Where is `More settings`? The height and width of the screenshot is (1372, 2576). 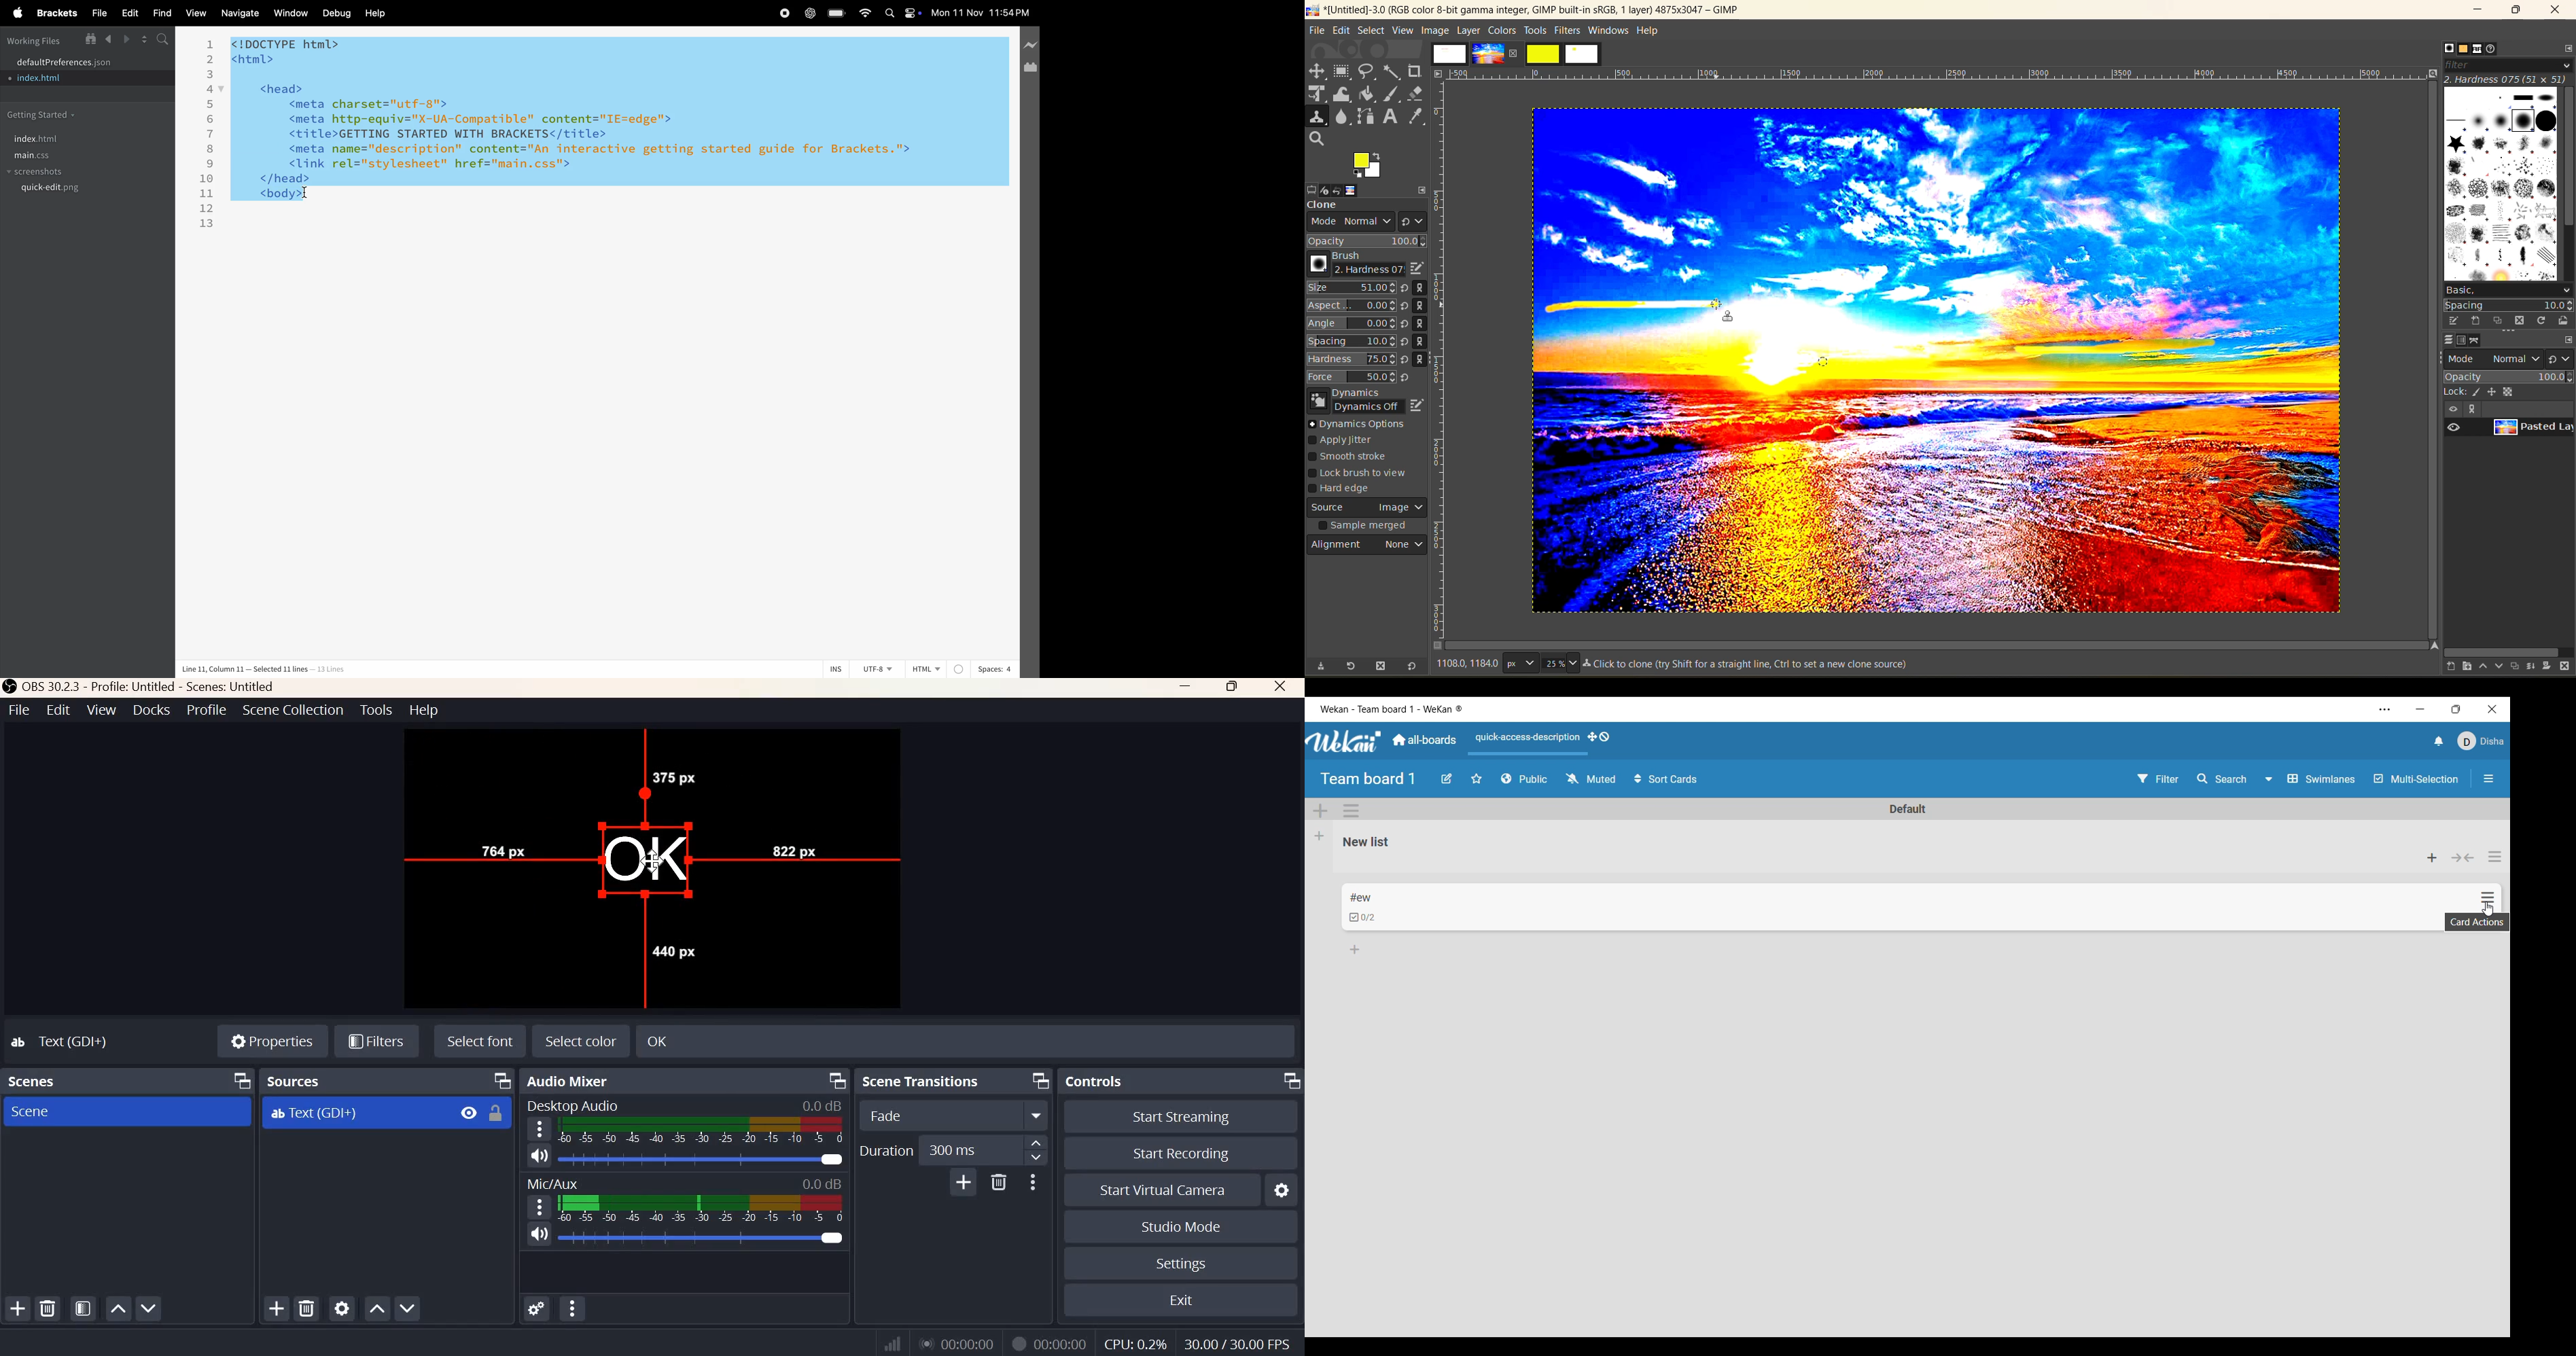 More settings is located at coordinates (2385, 710).